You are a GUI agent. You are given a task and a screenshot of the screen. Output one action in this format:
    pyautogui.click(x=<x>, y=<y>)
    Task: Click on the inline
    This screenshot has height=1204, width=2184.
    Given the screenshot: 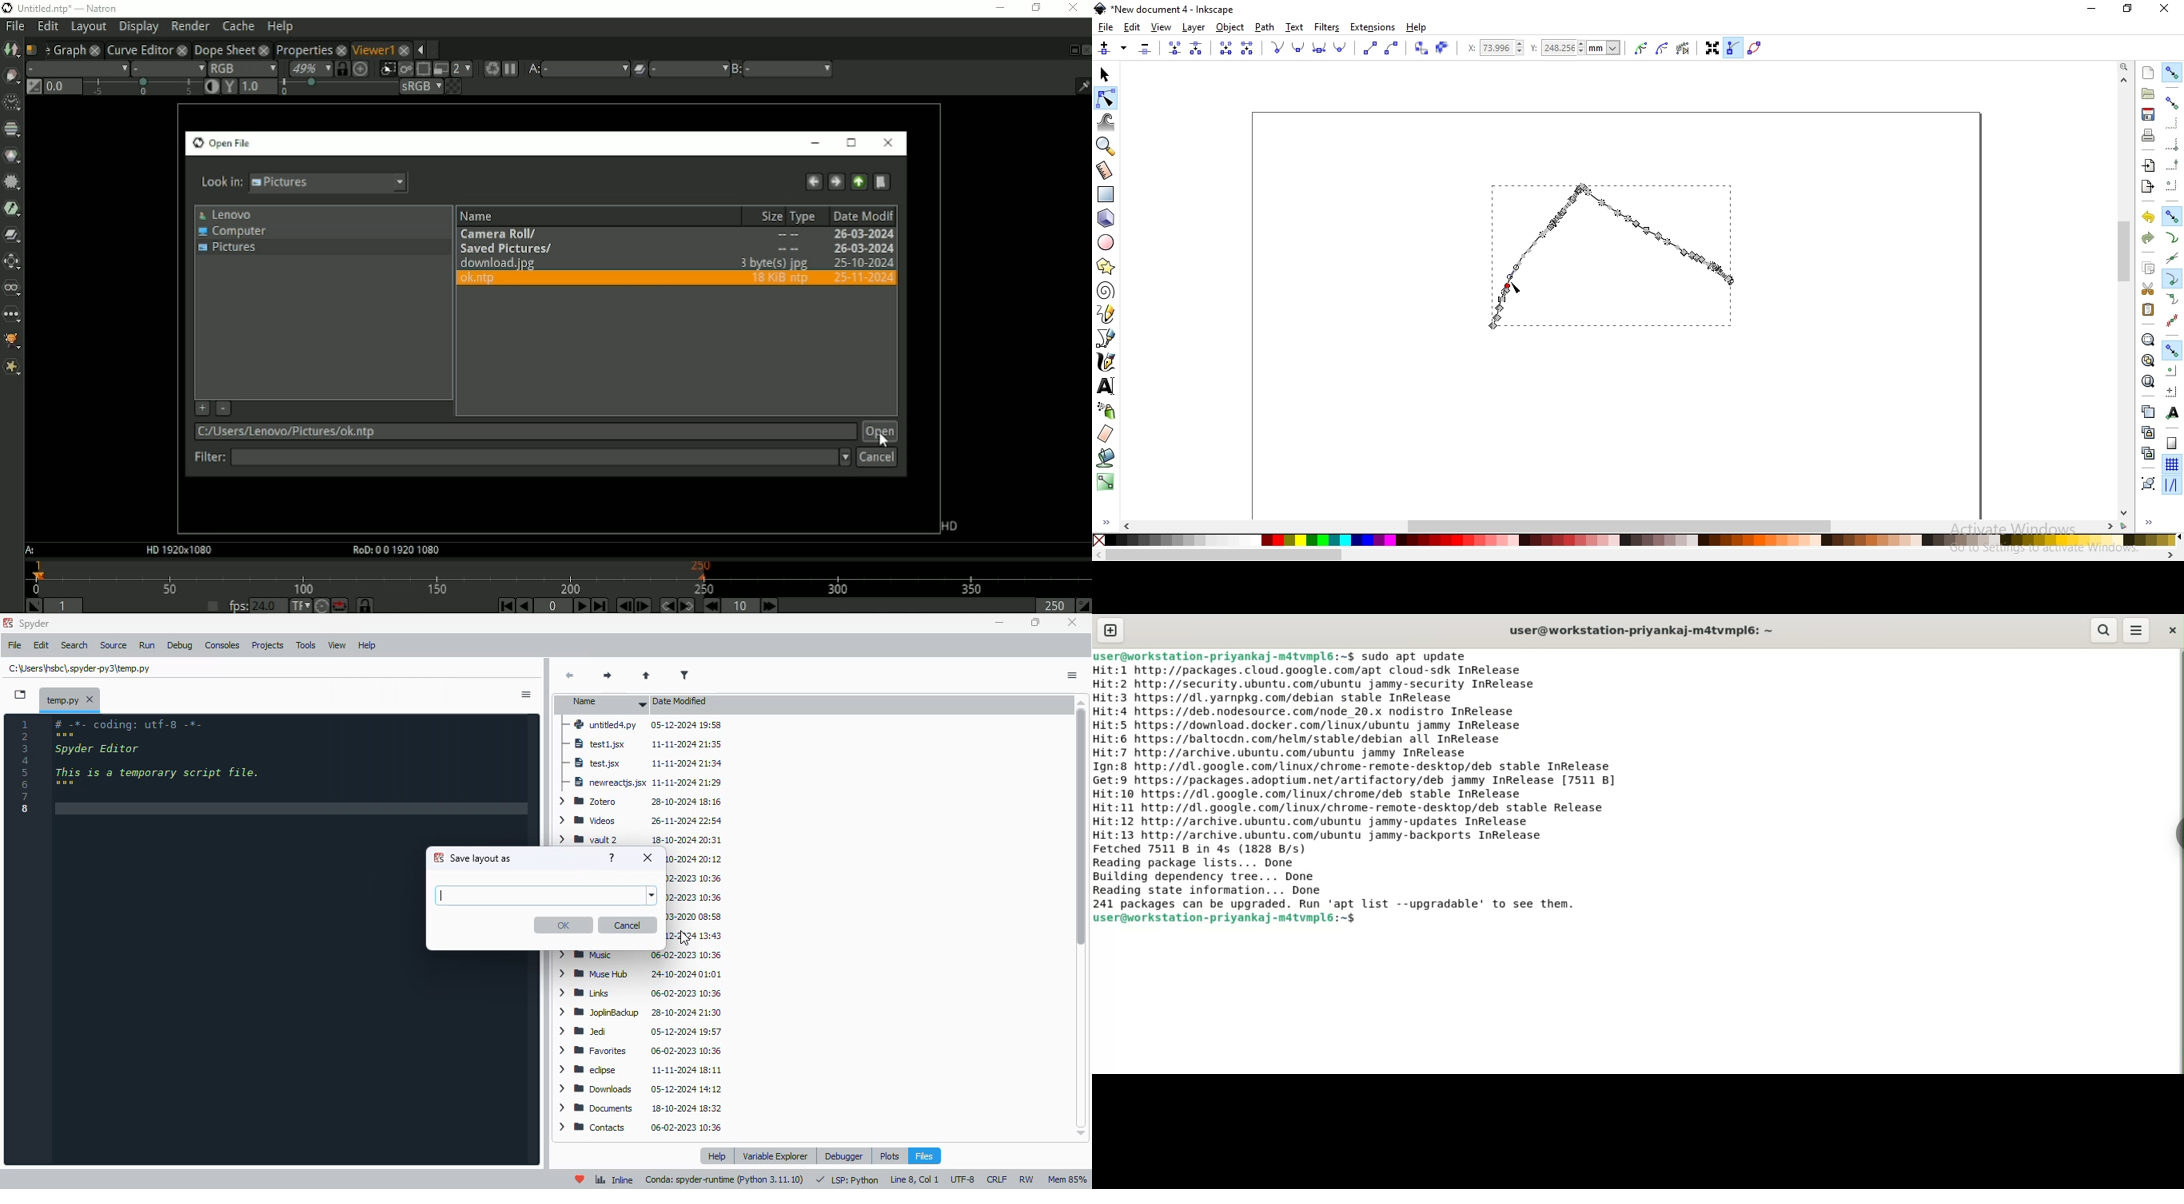 What is the action you would take?
    pyautogui.click(x=614, y=1181)
    